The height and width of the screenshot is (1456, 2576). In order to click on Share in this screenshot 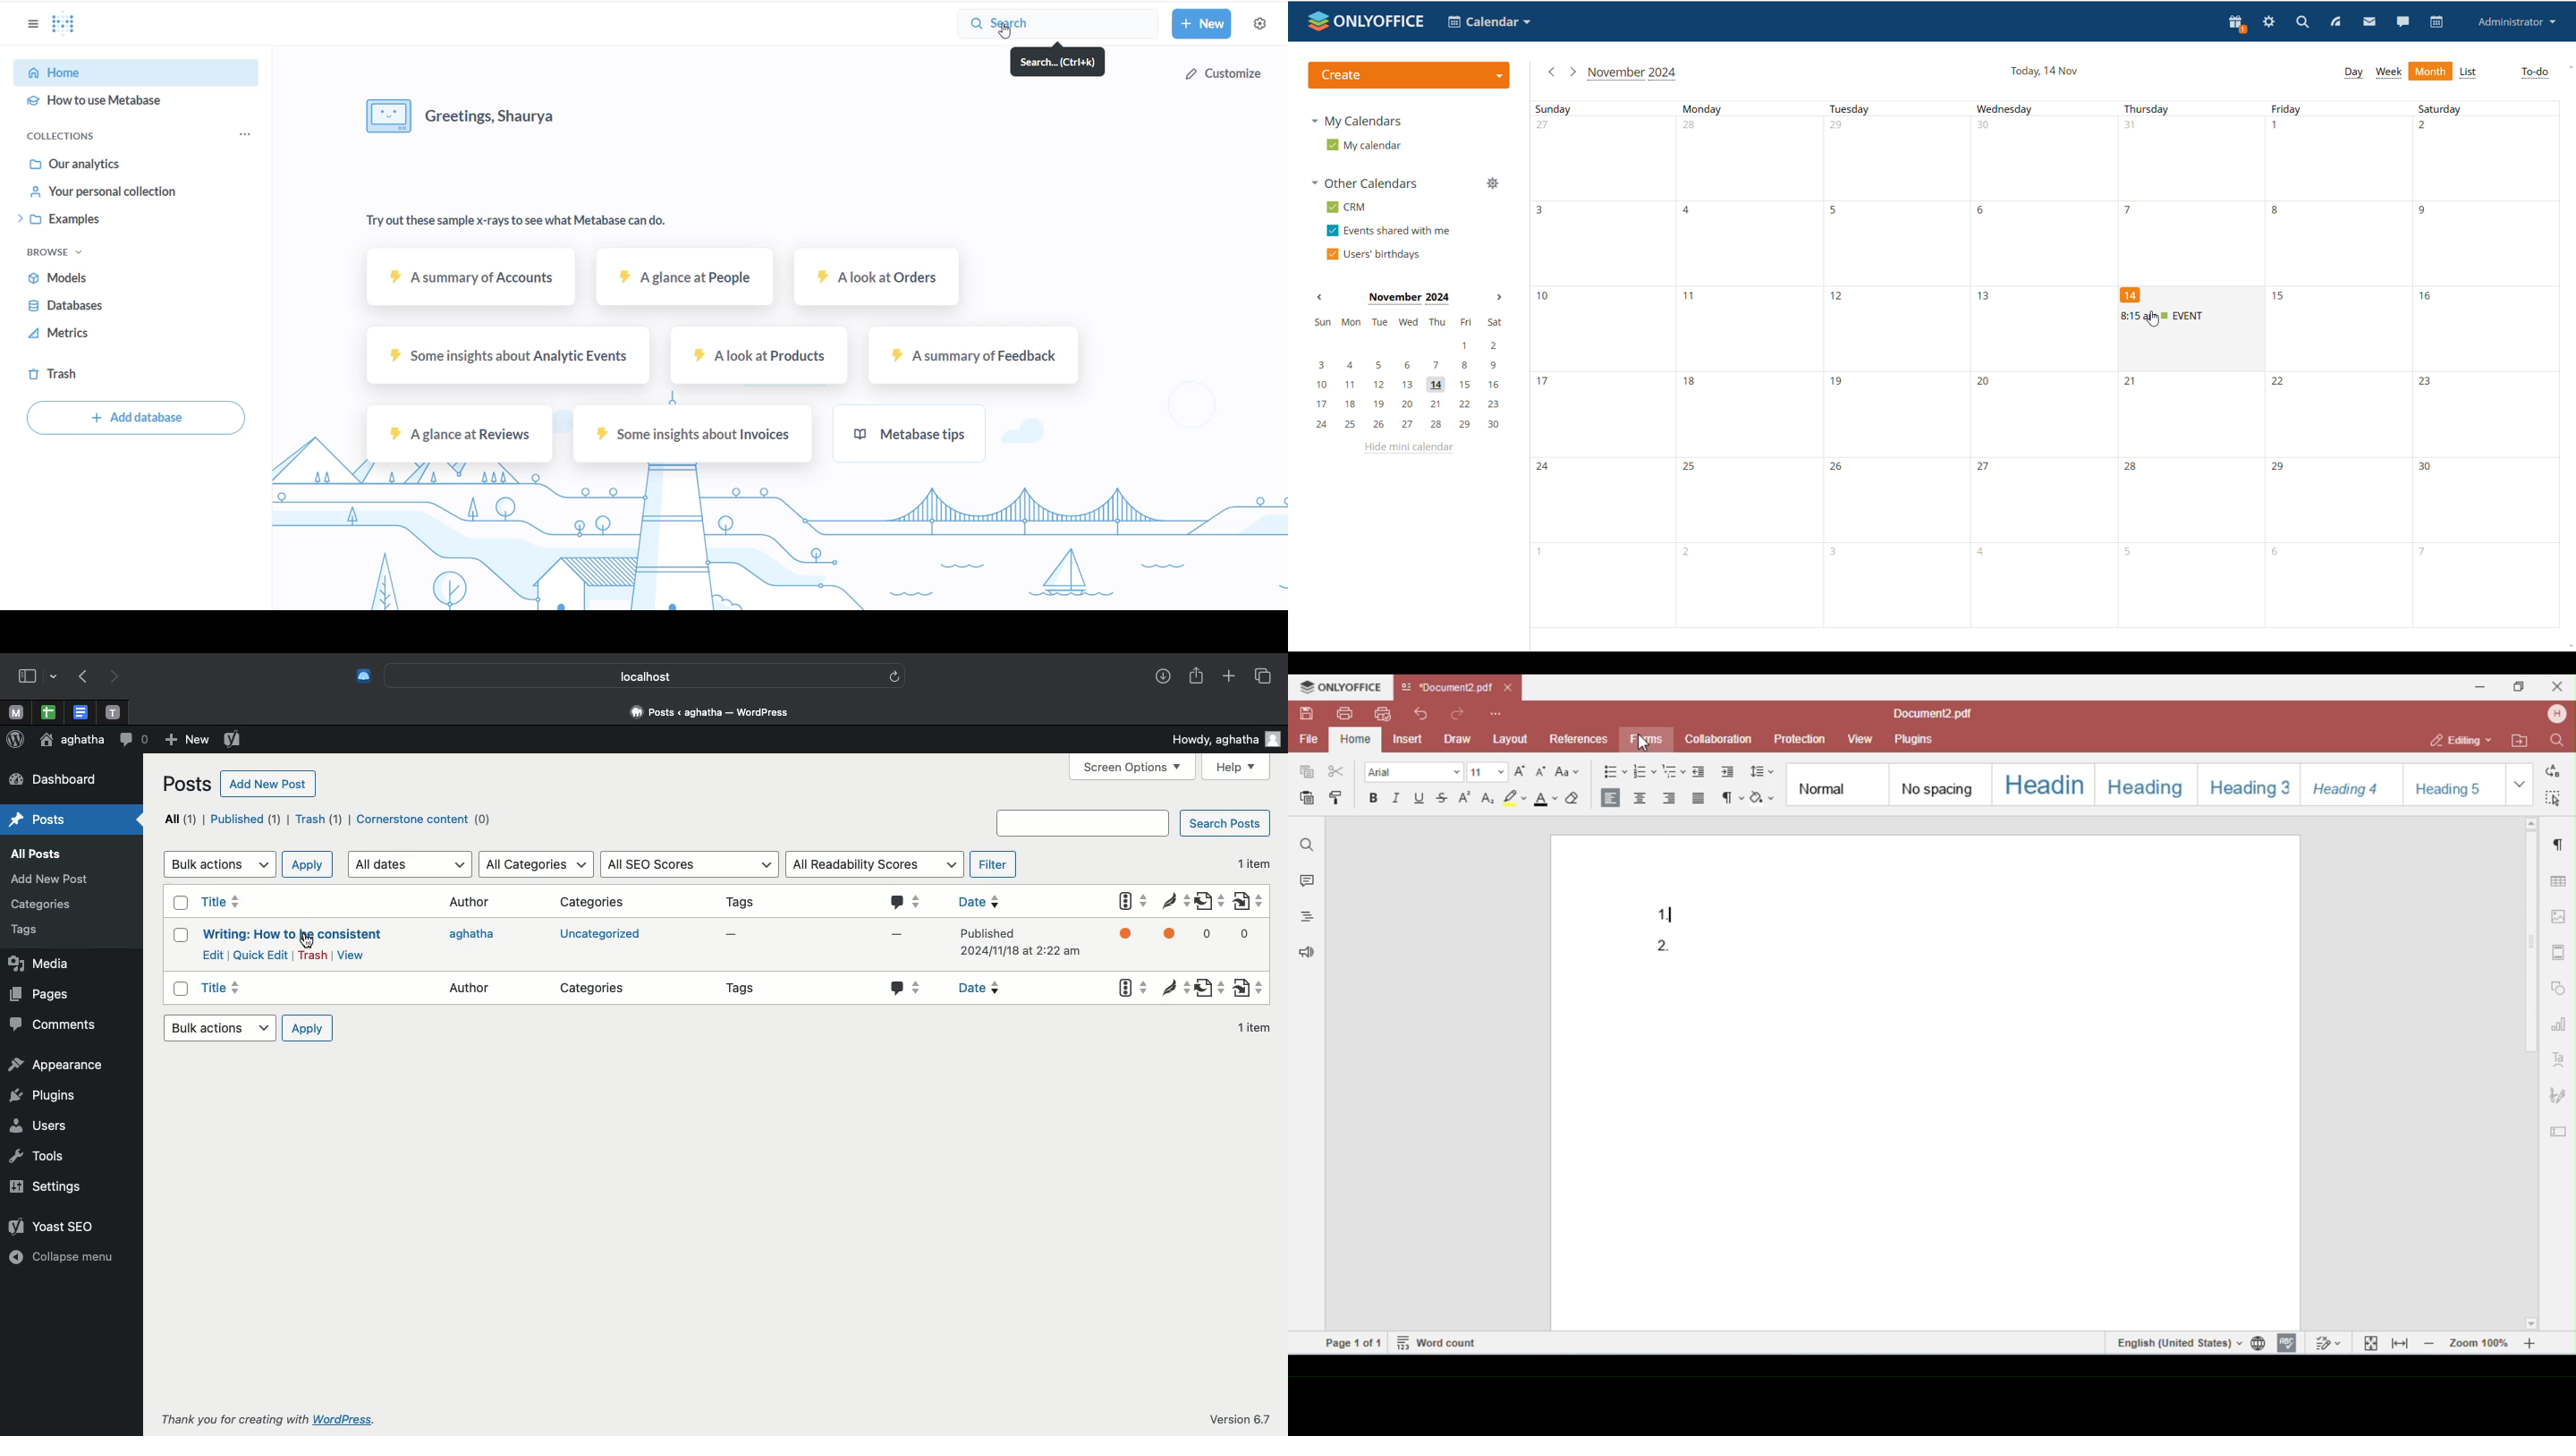, I will do `click(1198, 676)`.